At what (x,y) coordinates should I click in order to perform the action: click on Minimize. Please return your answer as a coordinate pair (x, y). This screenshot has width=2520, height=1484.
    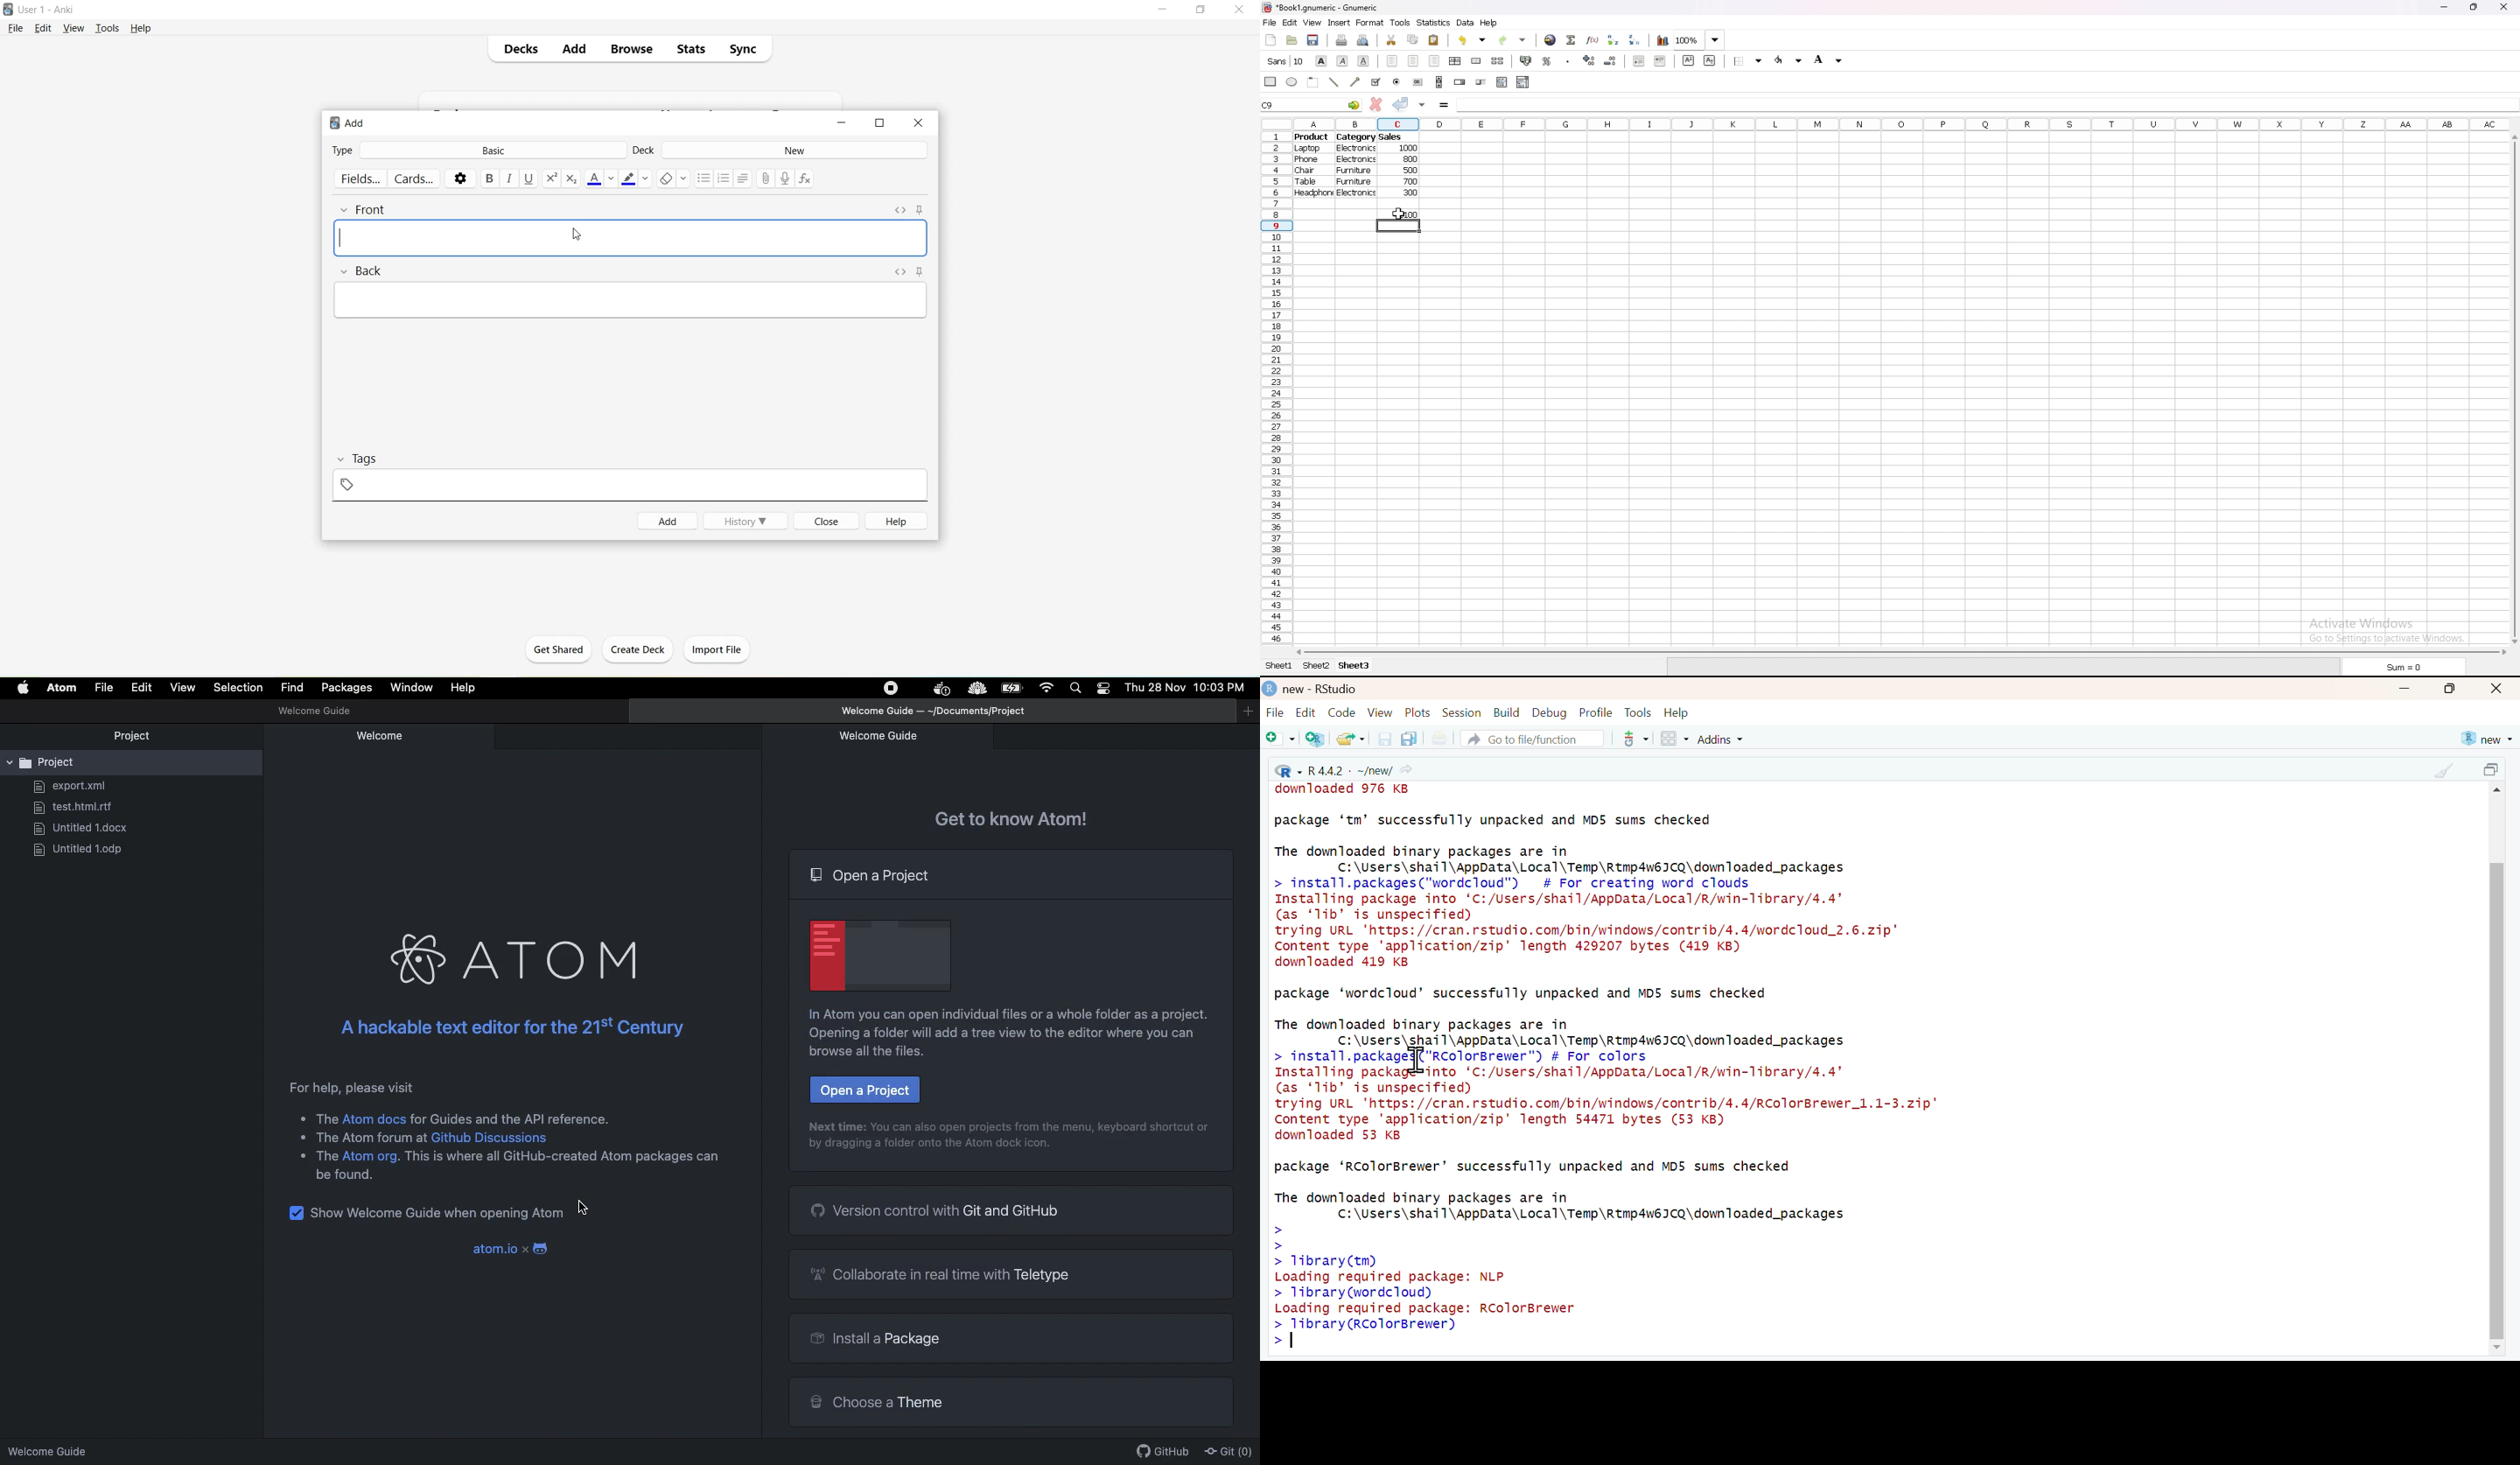
    Looking at the image, I should click on (1165, 11).